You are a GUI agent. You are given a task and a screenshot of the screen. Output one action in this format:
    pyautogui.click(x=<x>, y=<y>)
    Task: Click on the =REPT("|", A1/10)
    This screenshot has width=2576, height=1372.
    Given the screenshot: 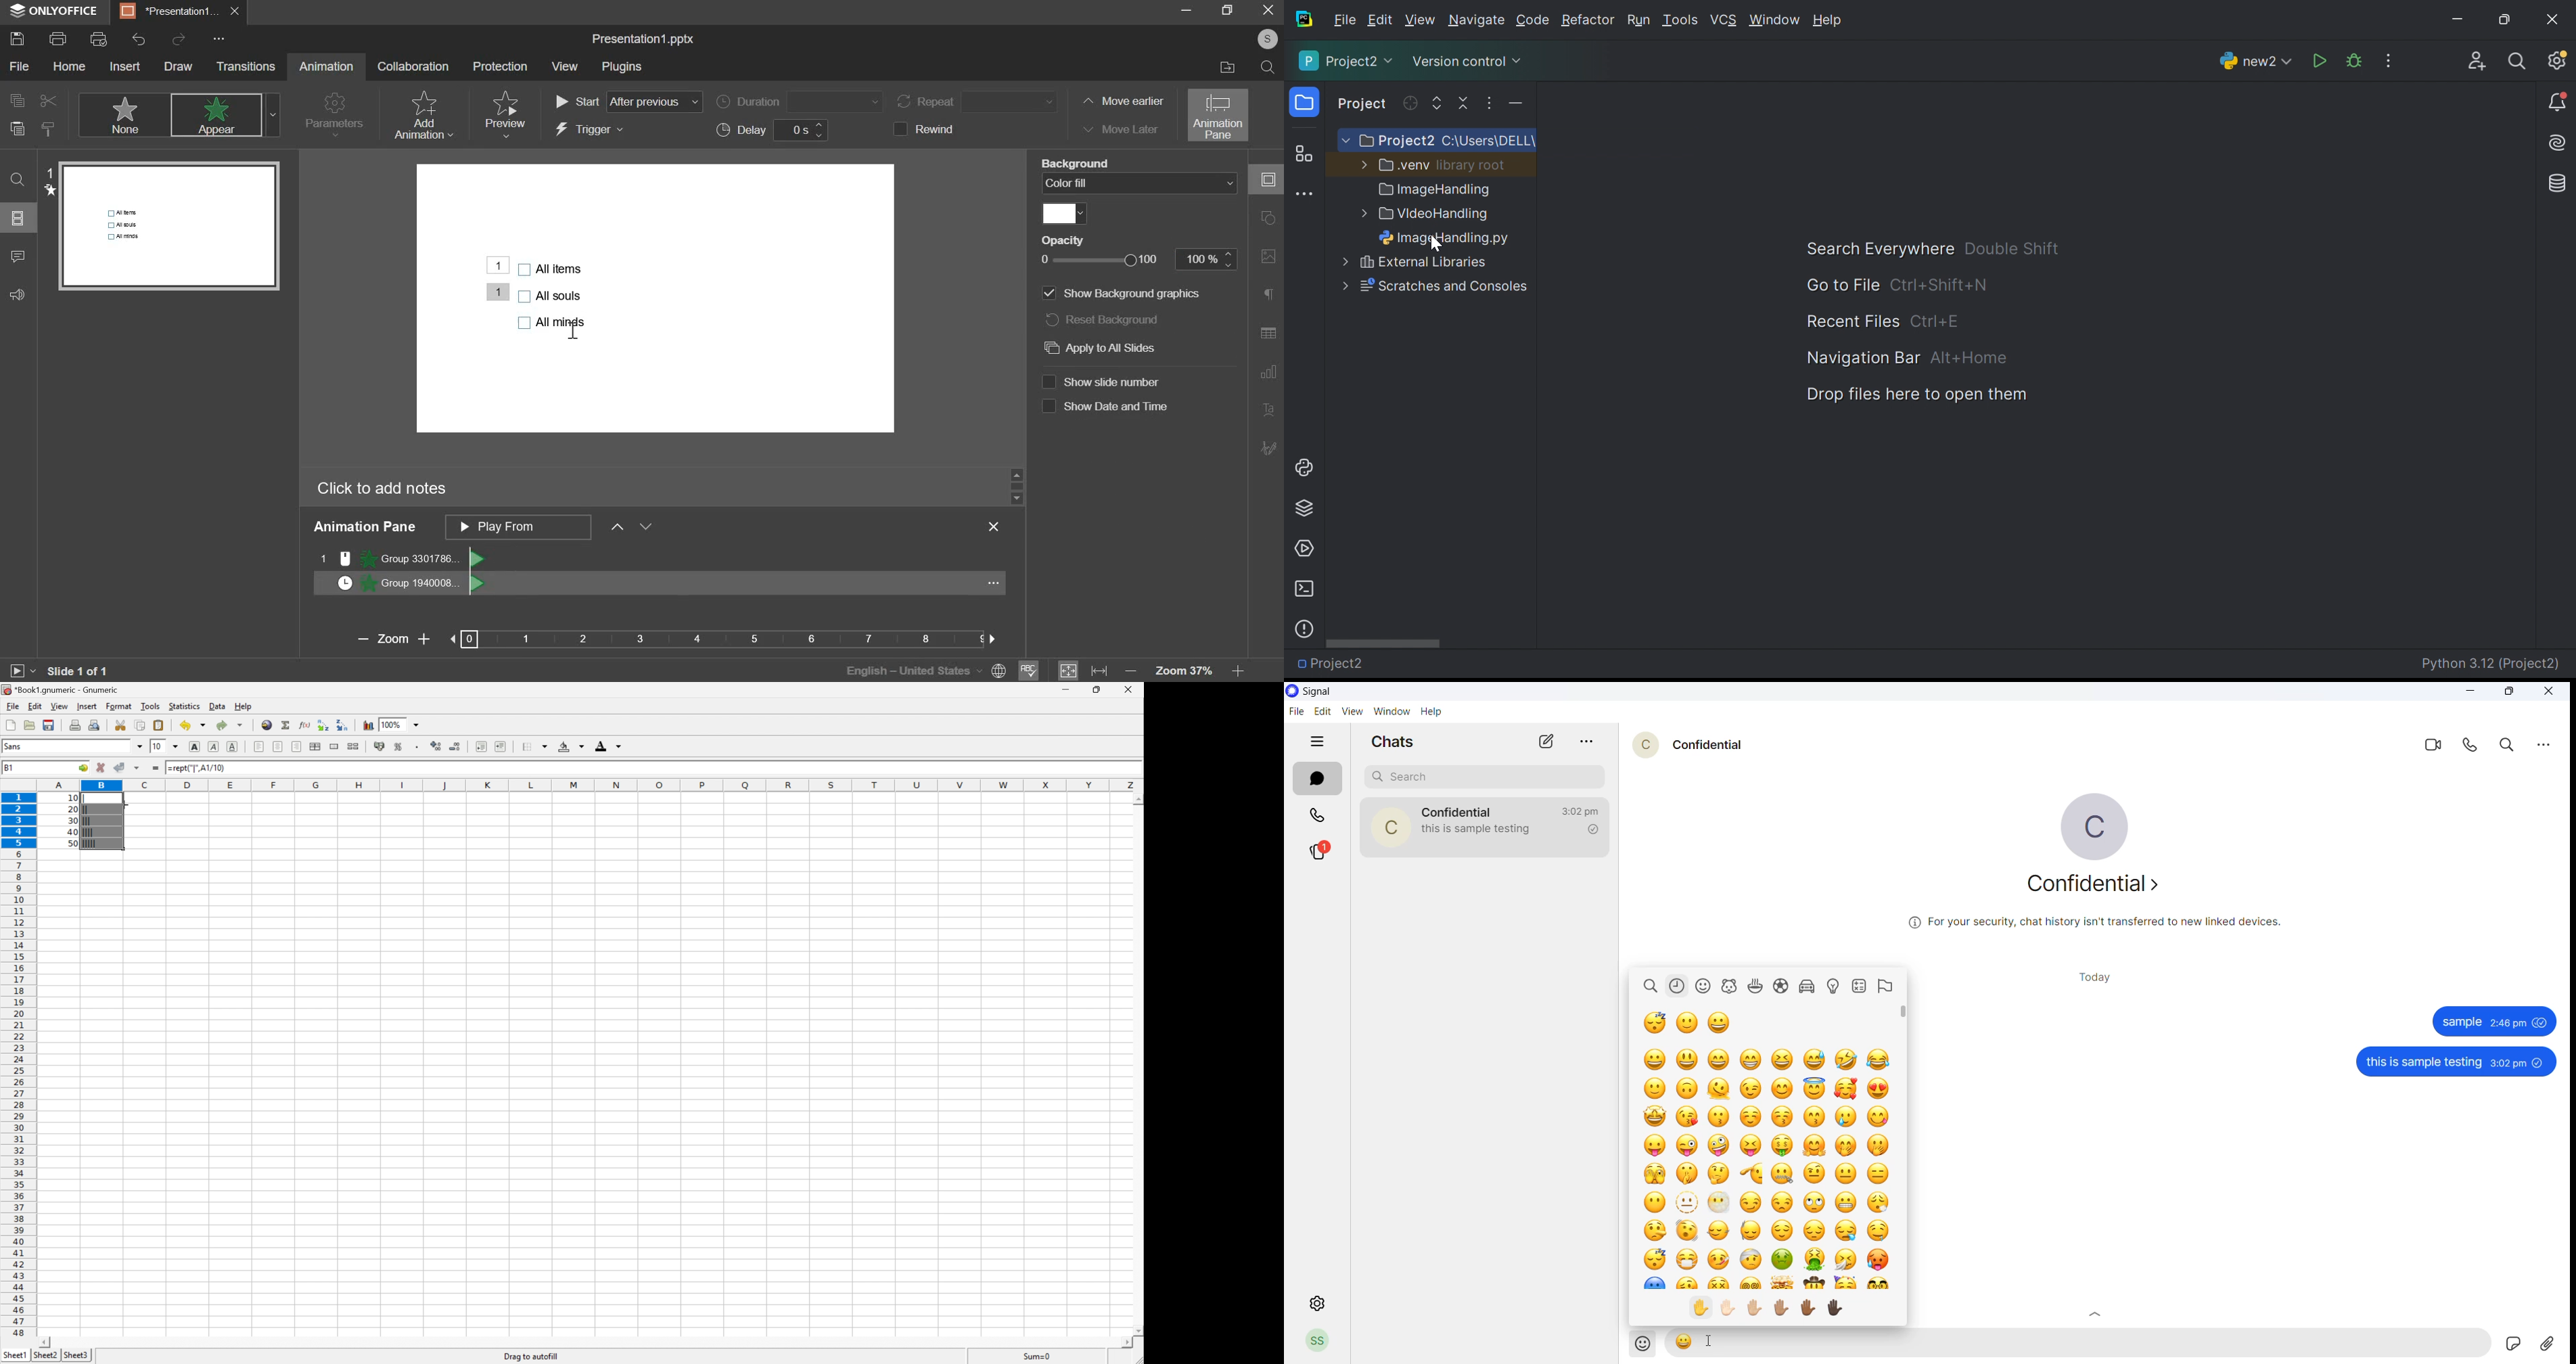 What is the action you would take?
    pyautogui.click(x=119, y=797)
    